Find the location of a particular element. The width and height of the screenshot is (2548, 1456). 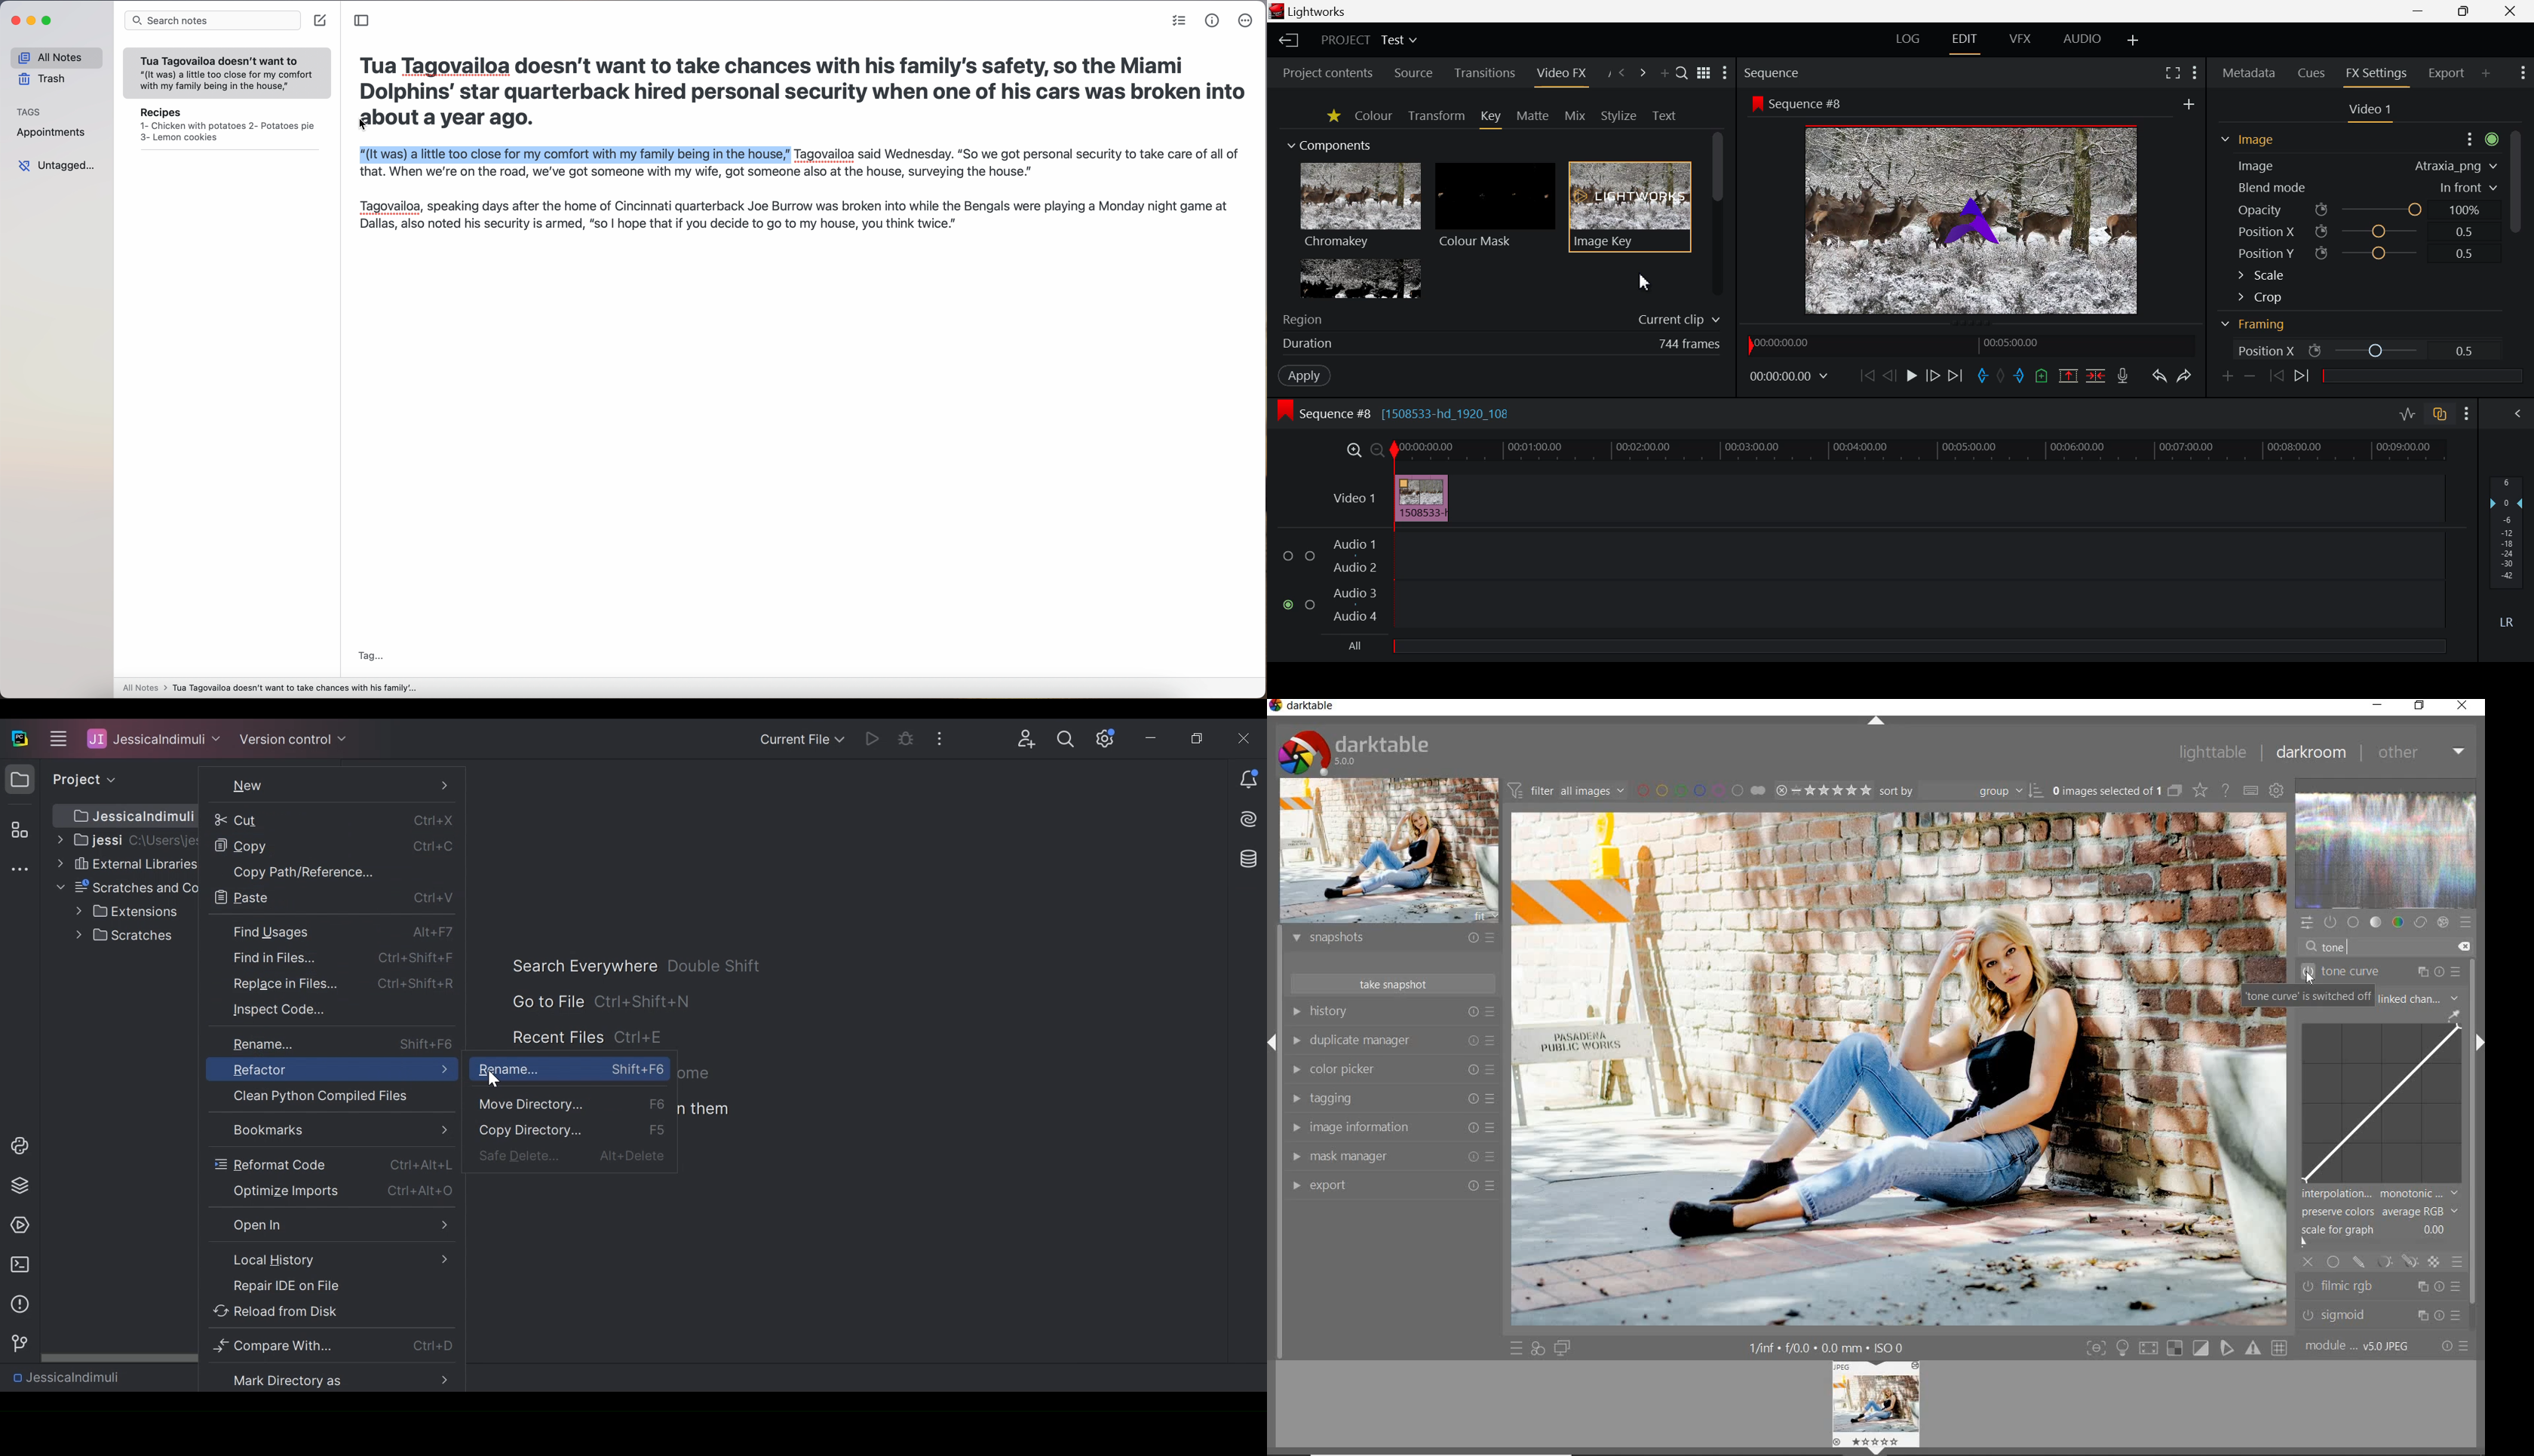

Optimize Imports is located at coordinates (331, 1190).